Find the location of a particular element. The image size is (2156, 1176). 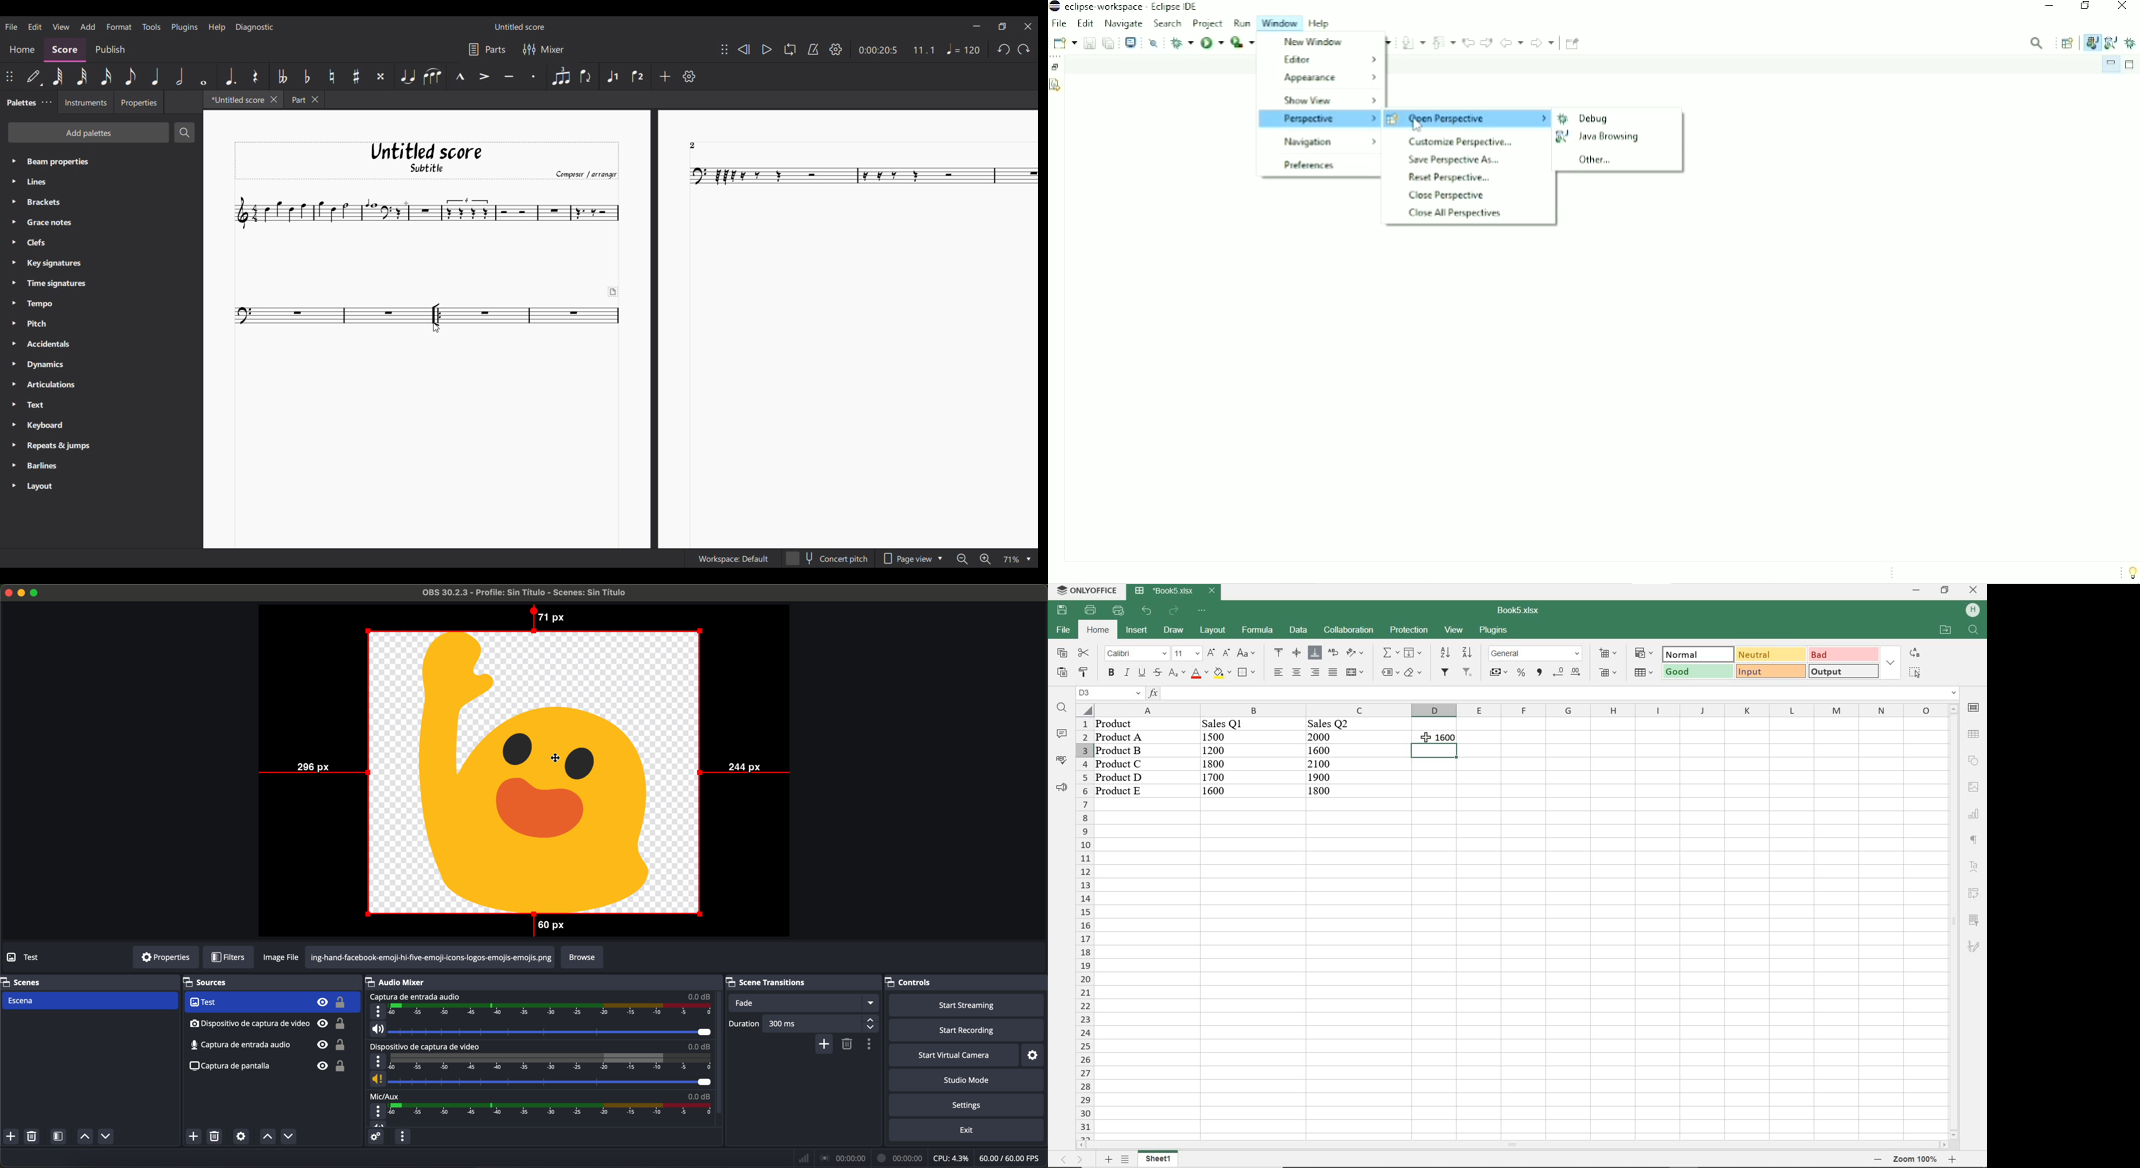

Tie is located at coordinates (407, 76).